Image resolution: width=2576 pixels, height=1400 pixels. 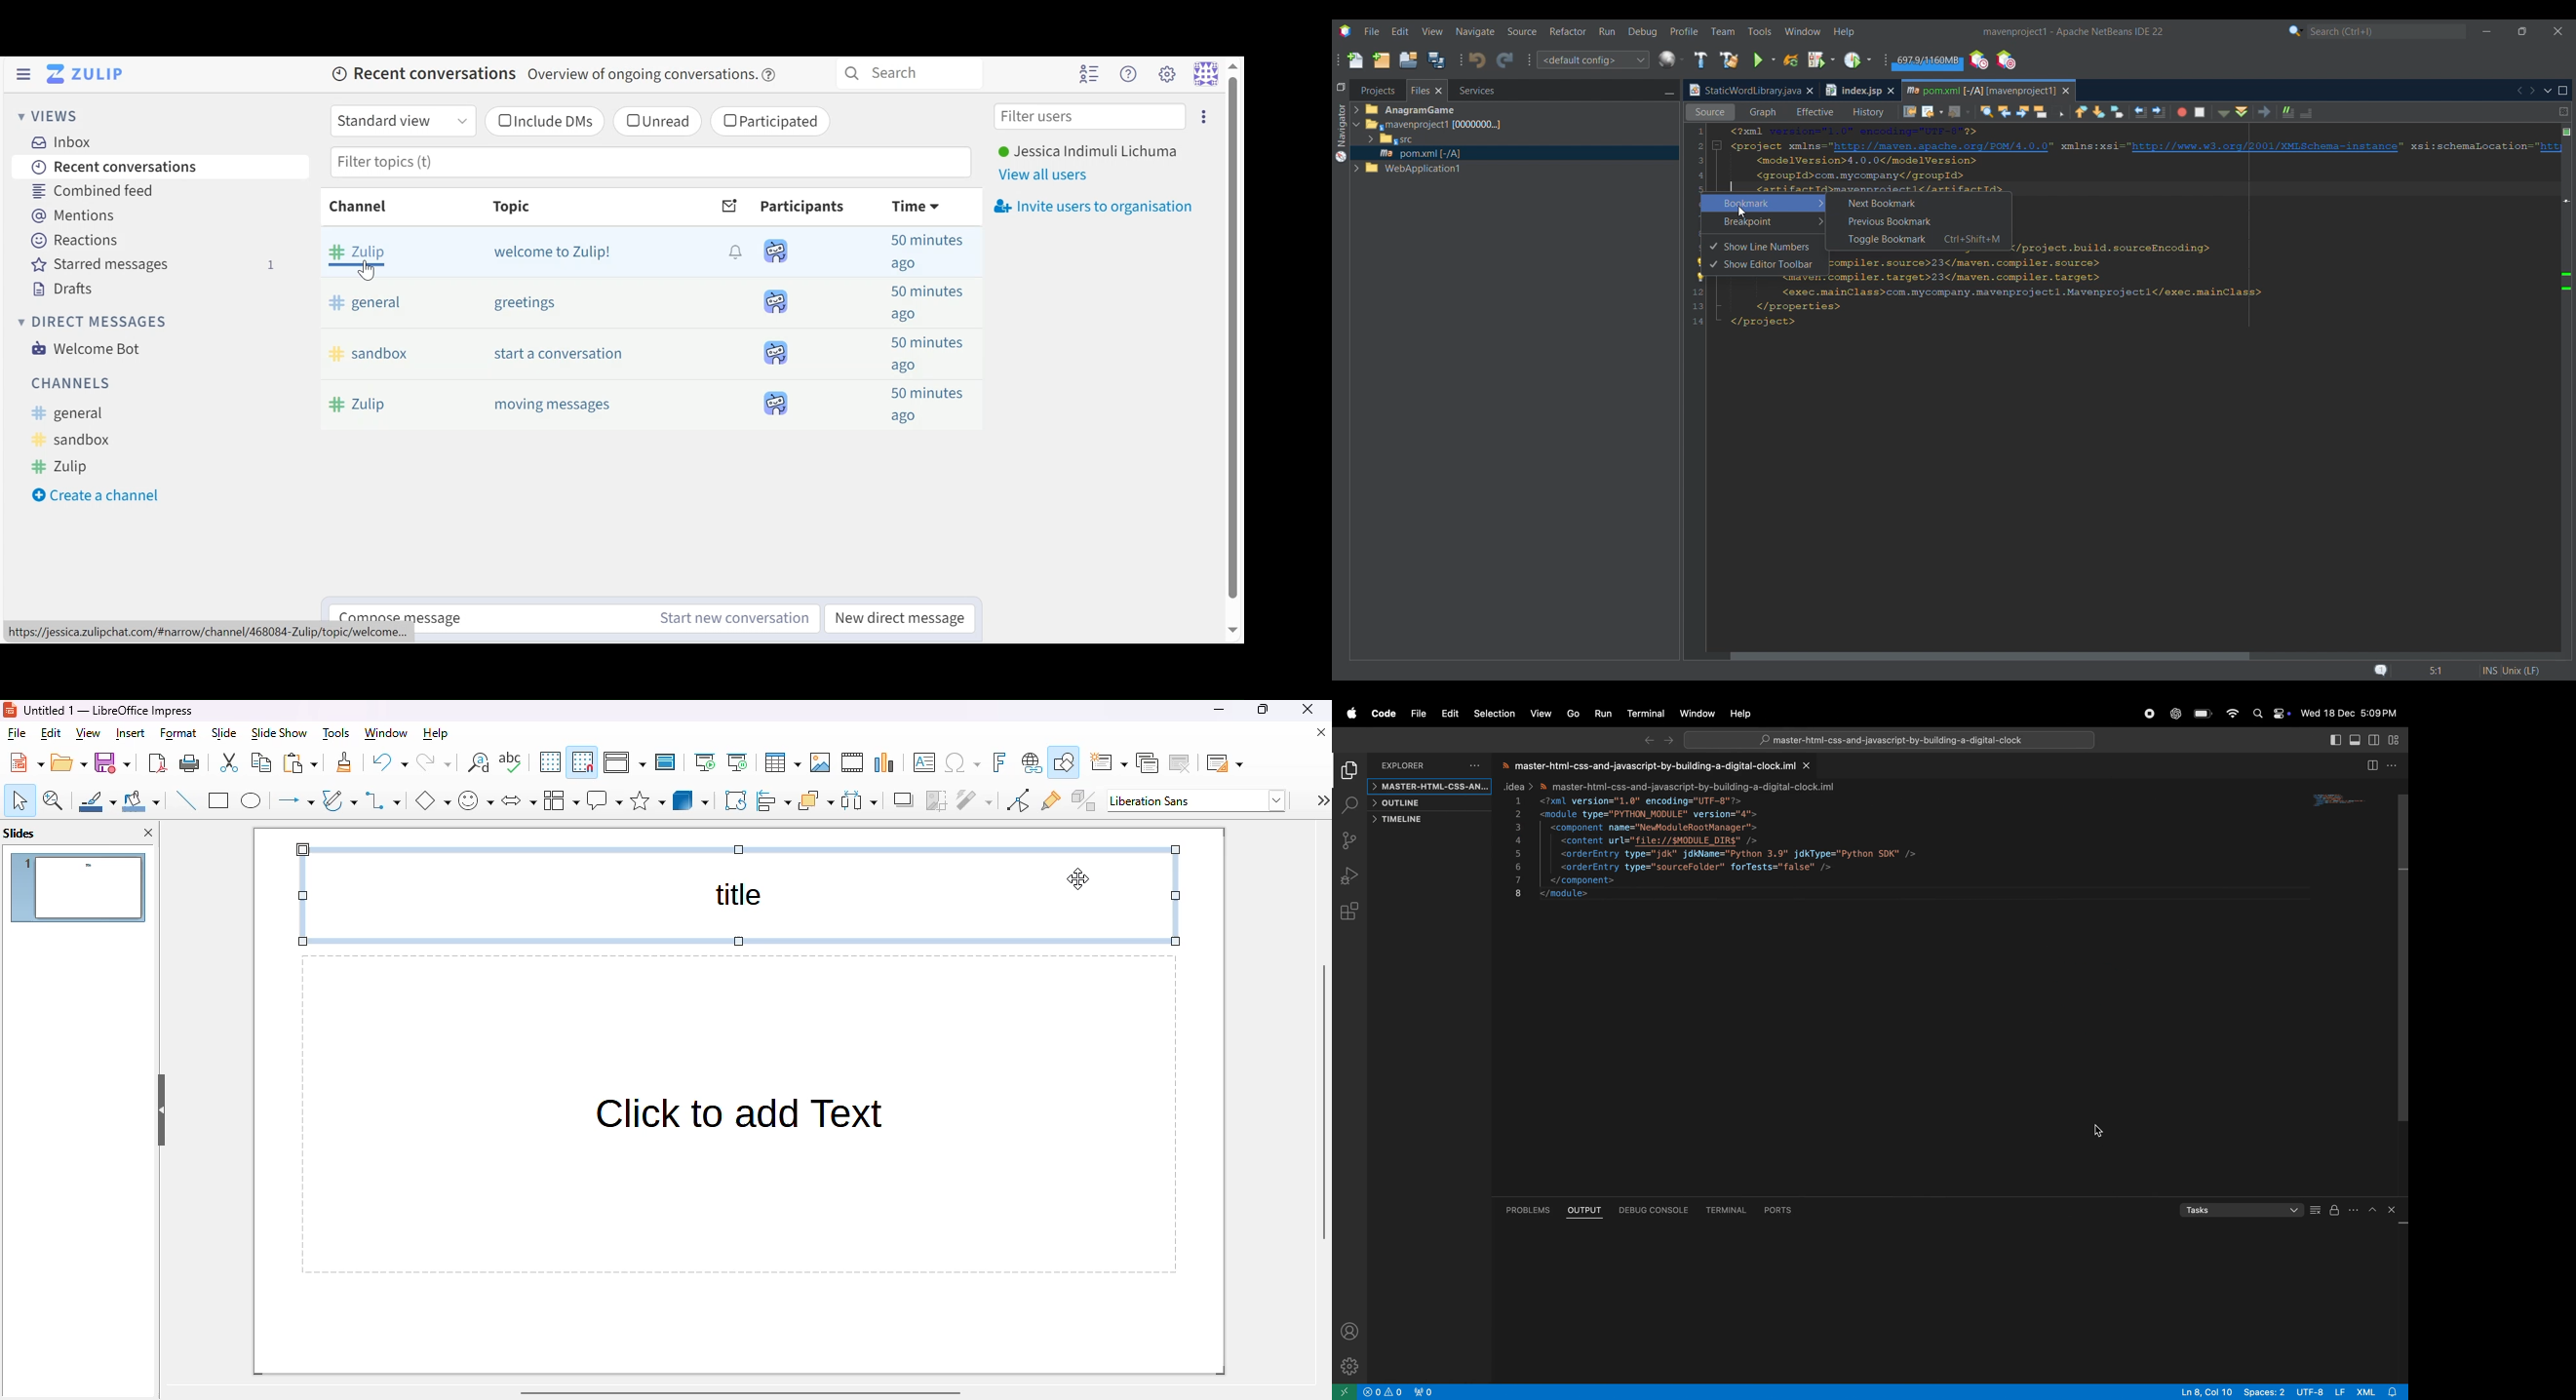 What do you see at coordinates (2357, 740) in the screenshot?
I see `toggle panel` at bounding box center [2357, 740].